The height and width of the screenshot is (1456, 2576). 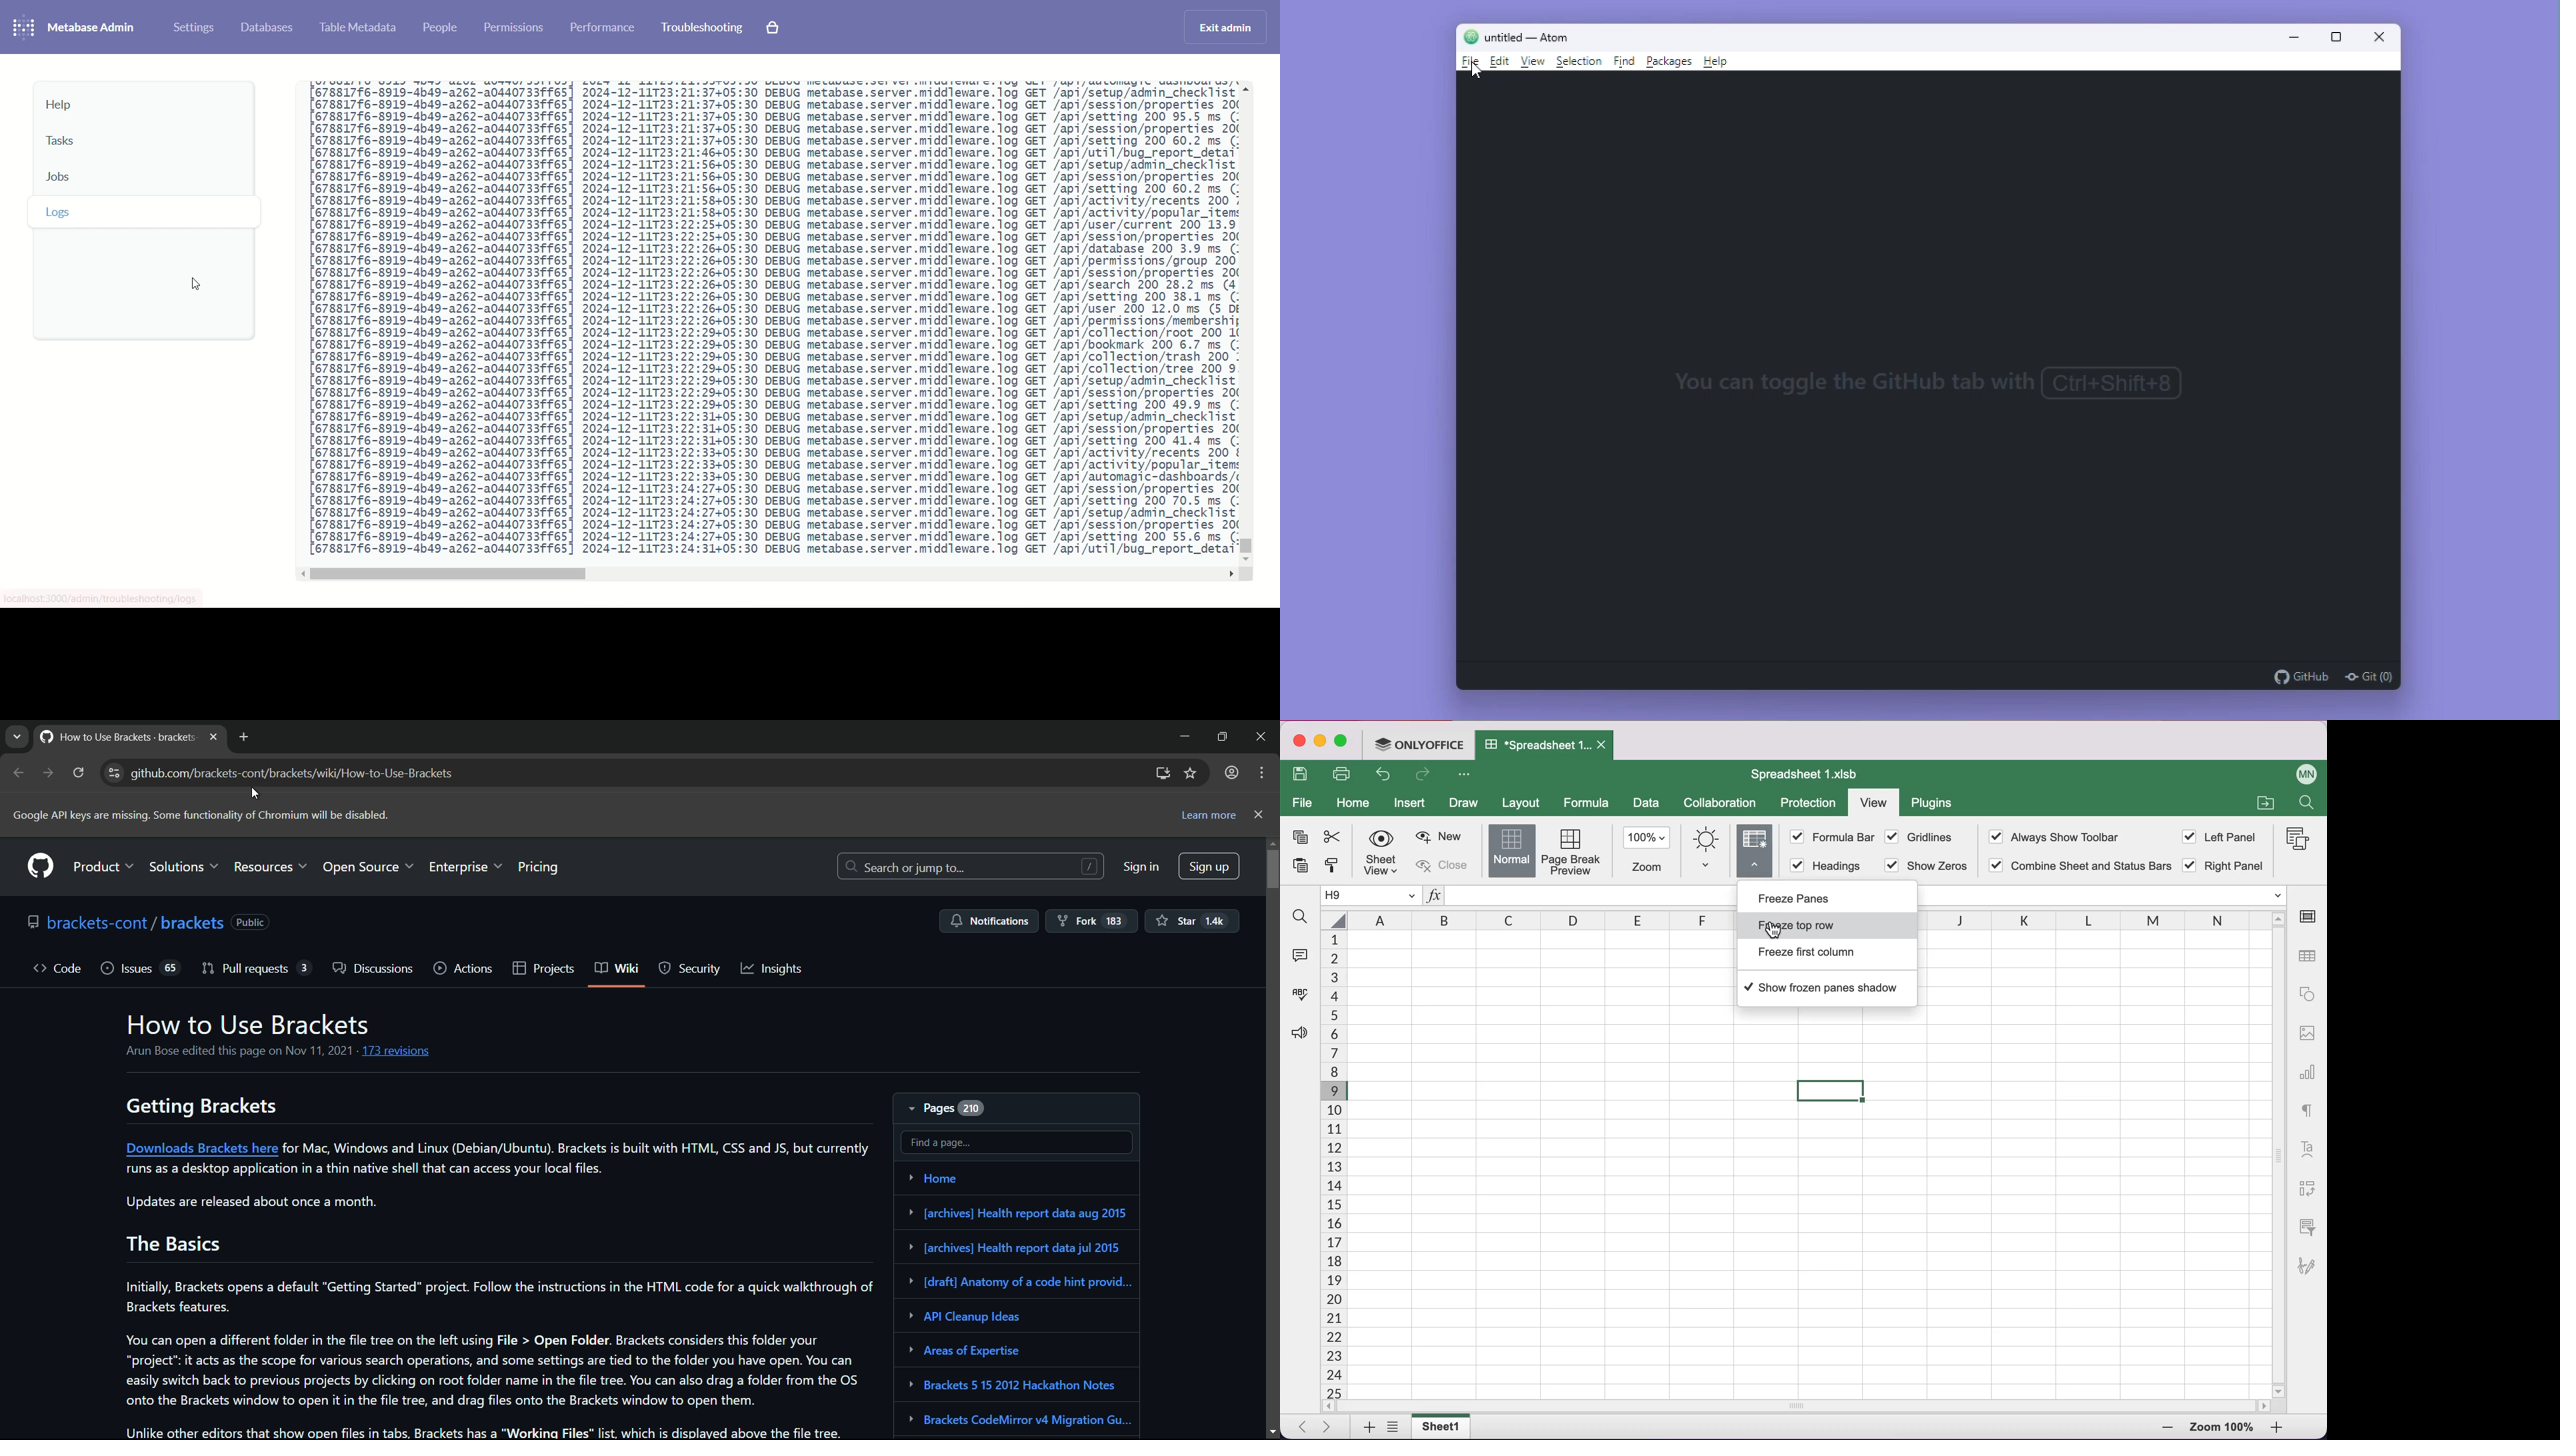 I want to click on data, so click(x=1647, y=805).